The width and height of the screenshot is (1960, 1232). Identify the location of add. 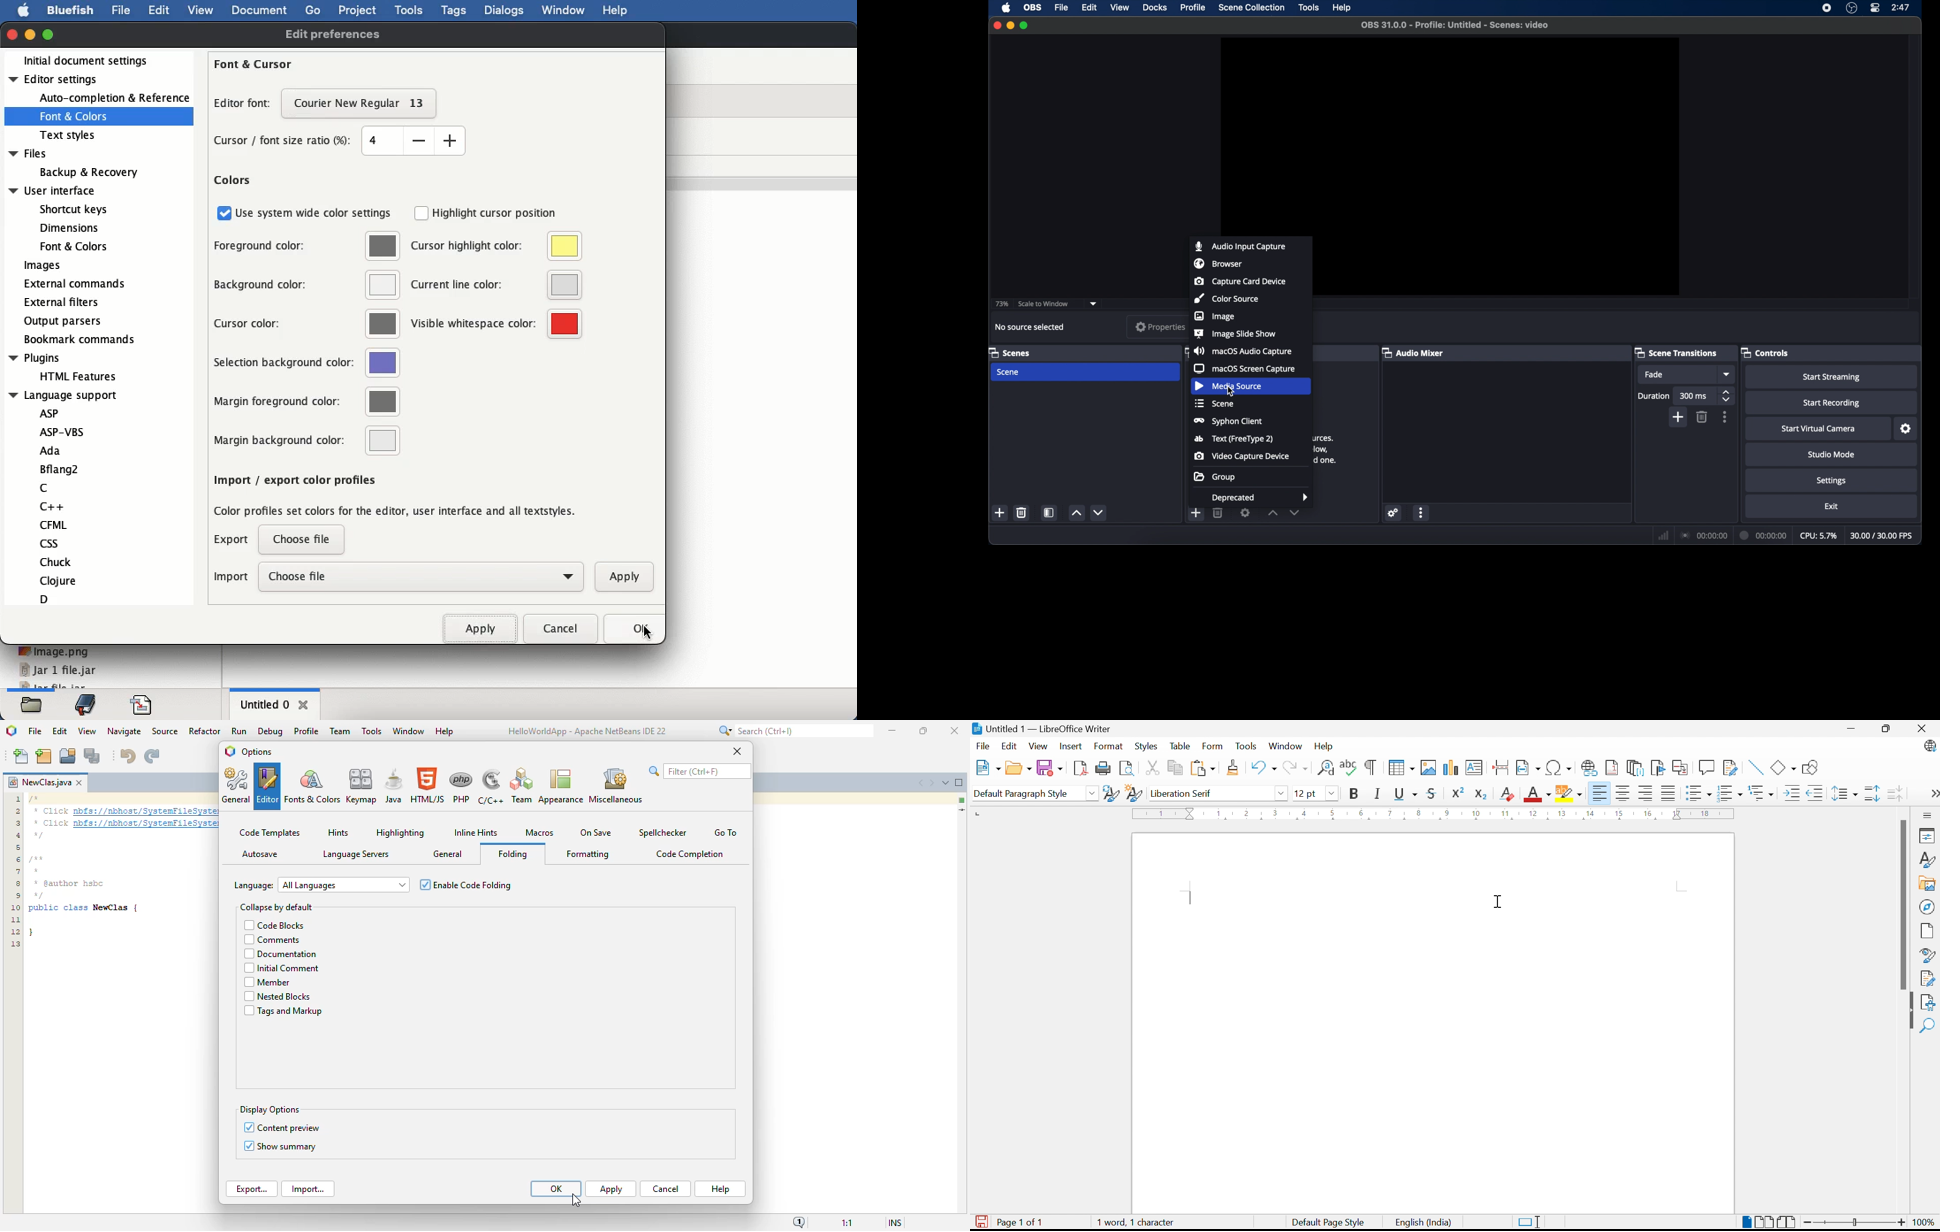
(1000, 513).